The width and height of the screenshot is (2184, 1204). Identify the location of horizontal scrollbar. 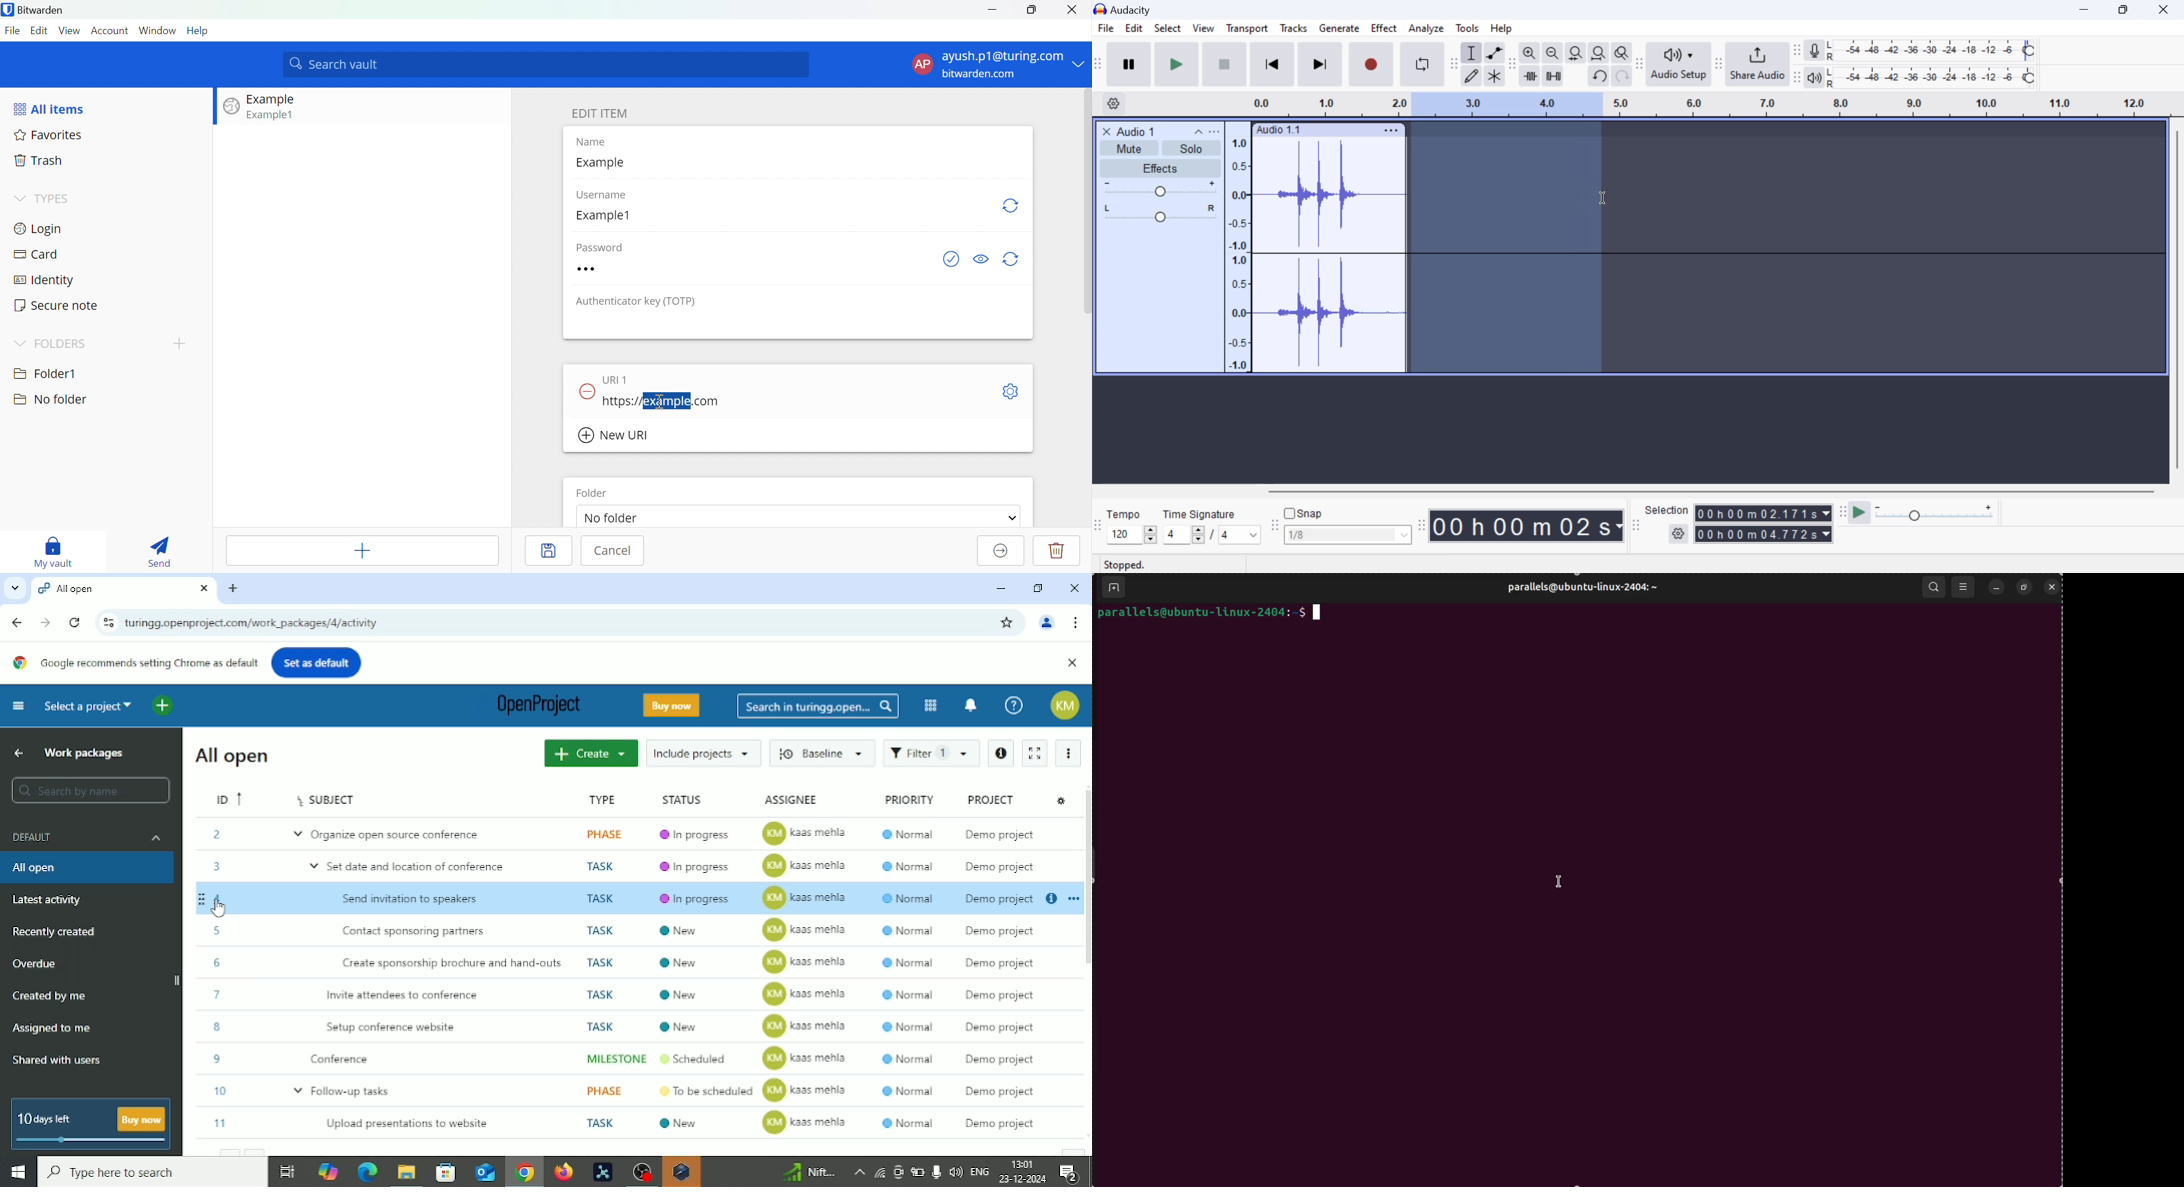
(1722, 490).